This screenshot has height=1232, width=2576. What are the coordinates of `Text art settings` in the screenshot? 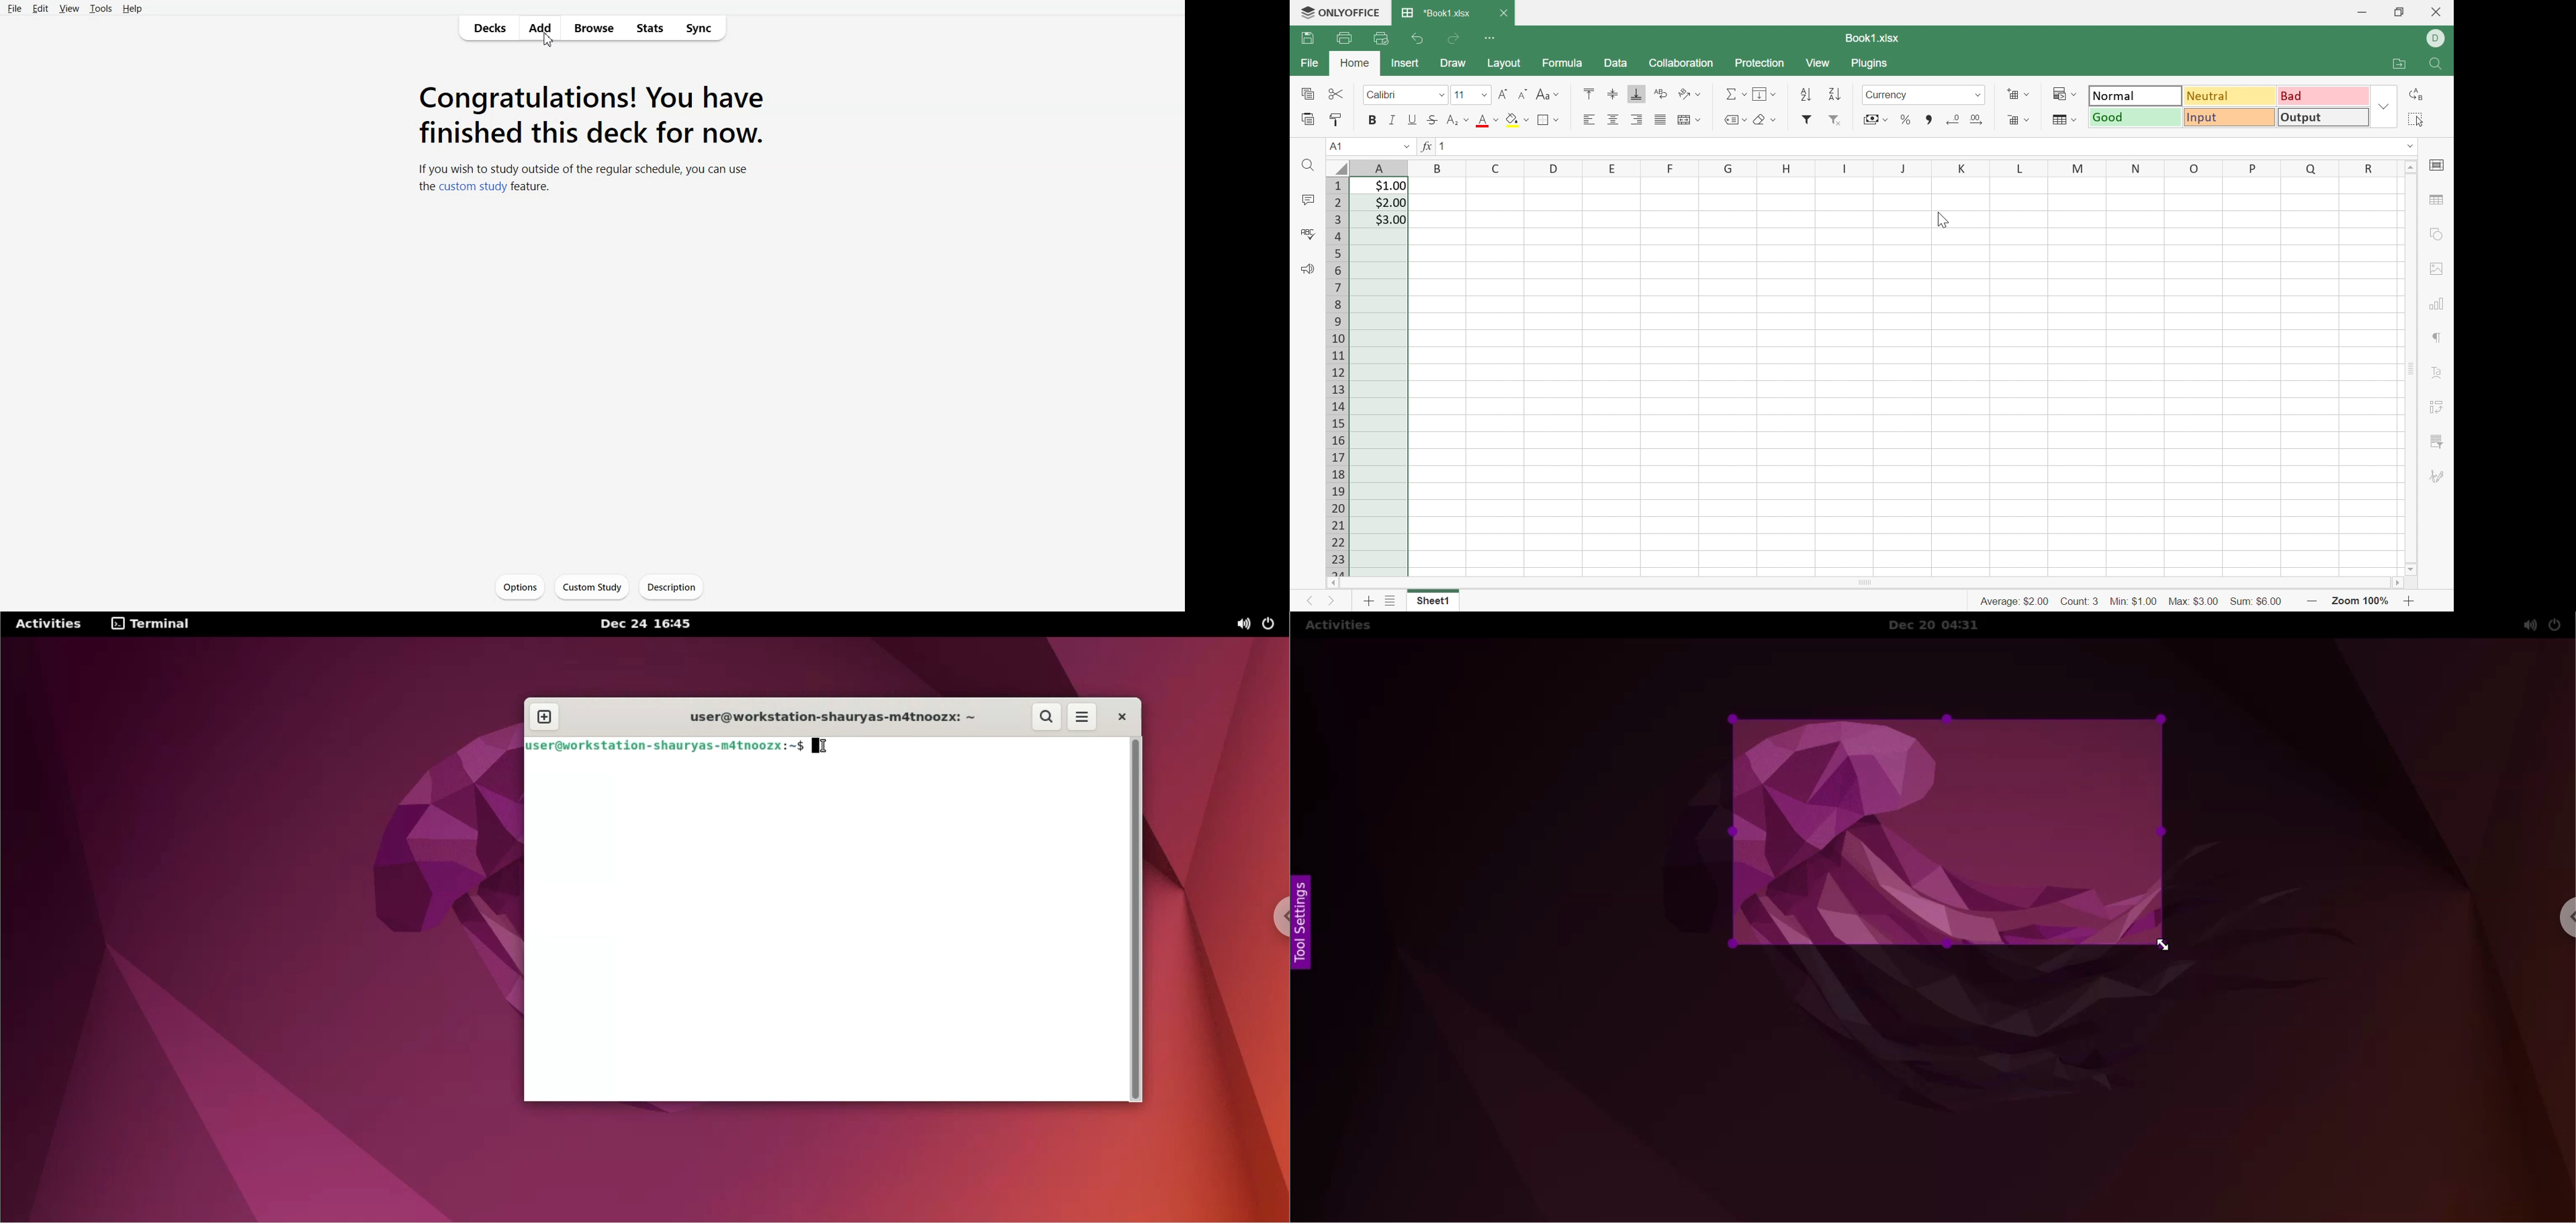 It's located at (2439, 372).